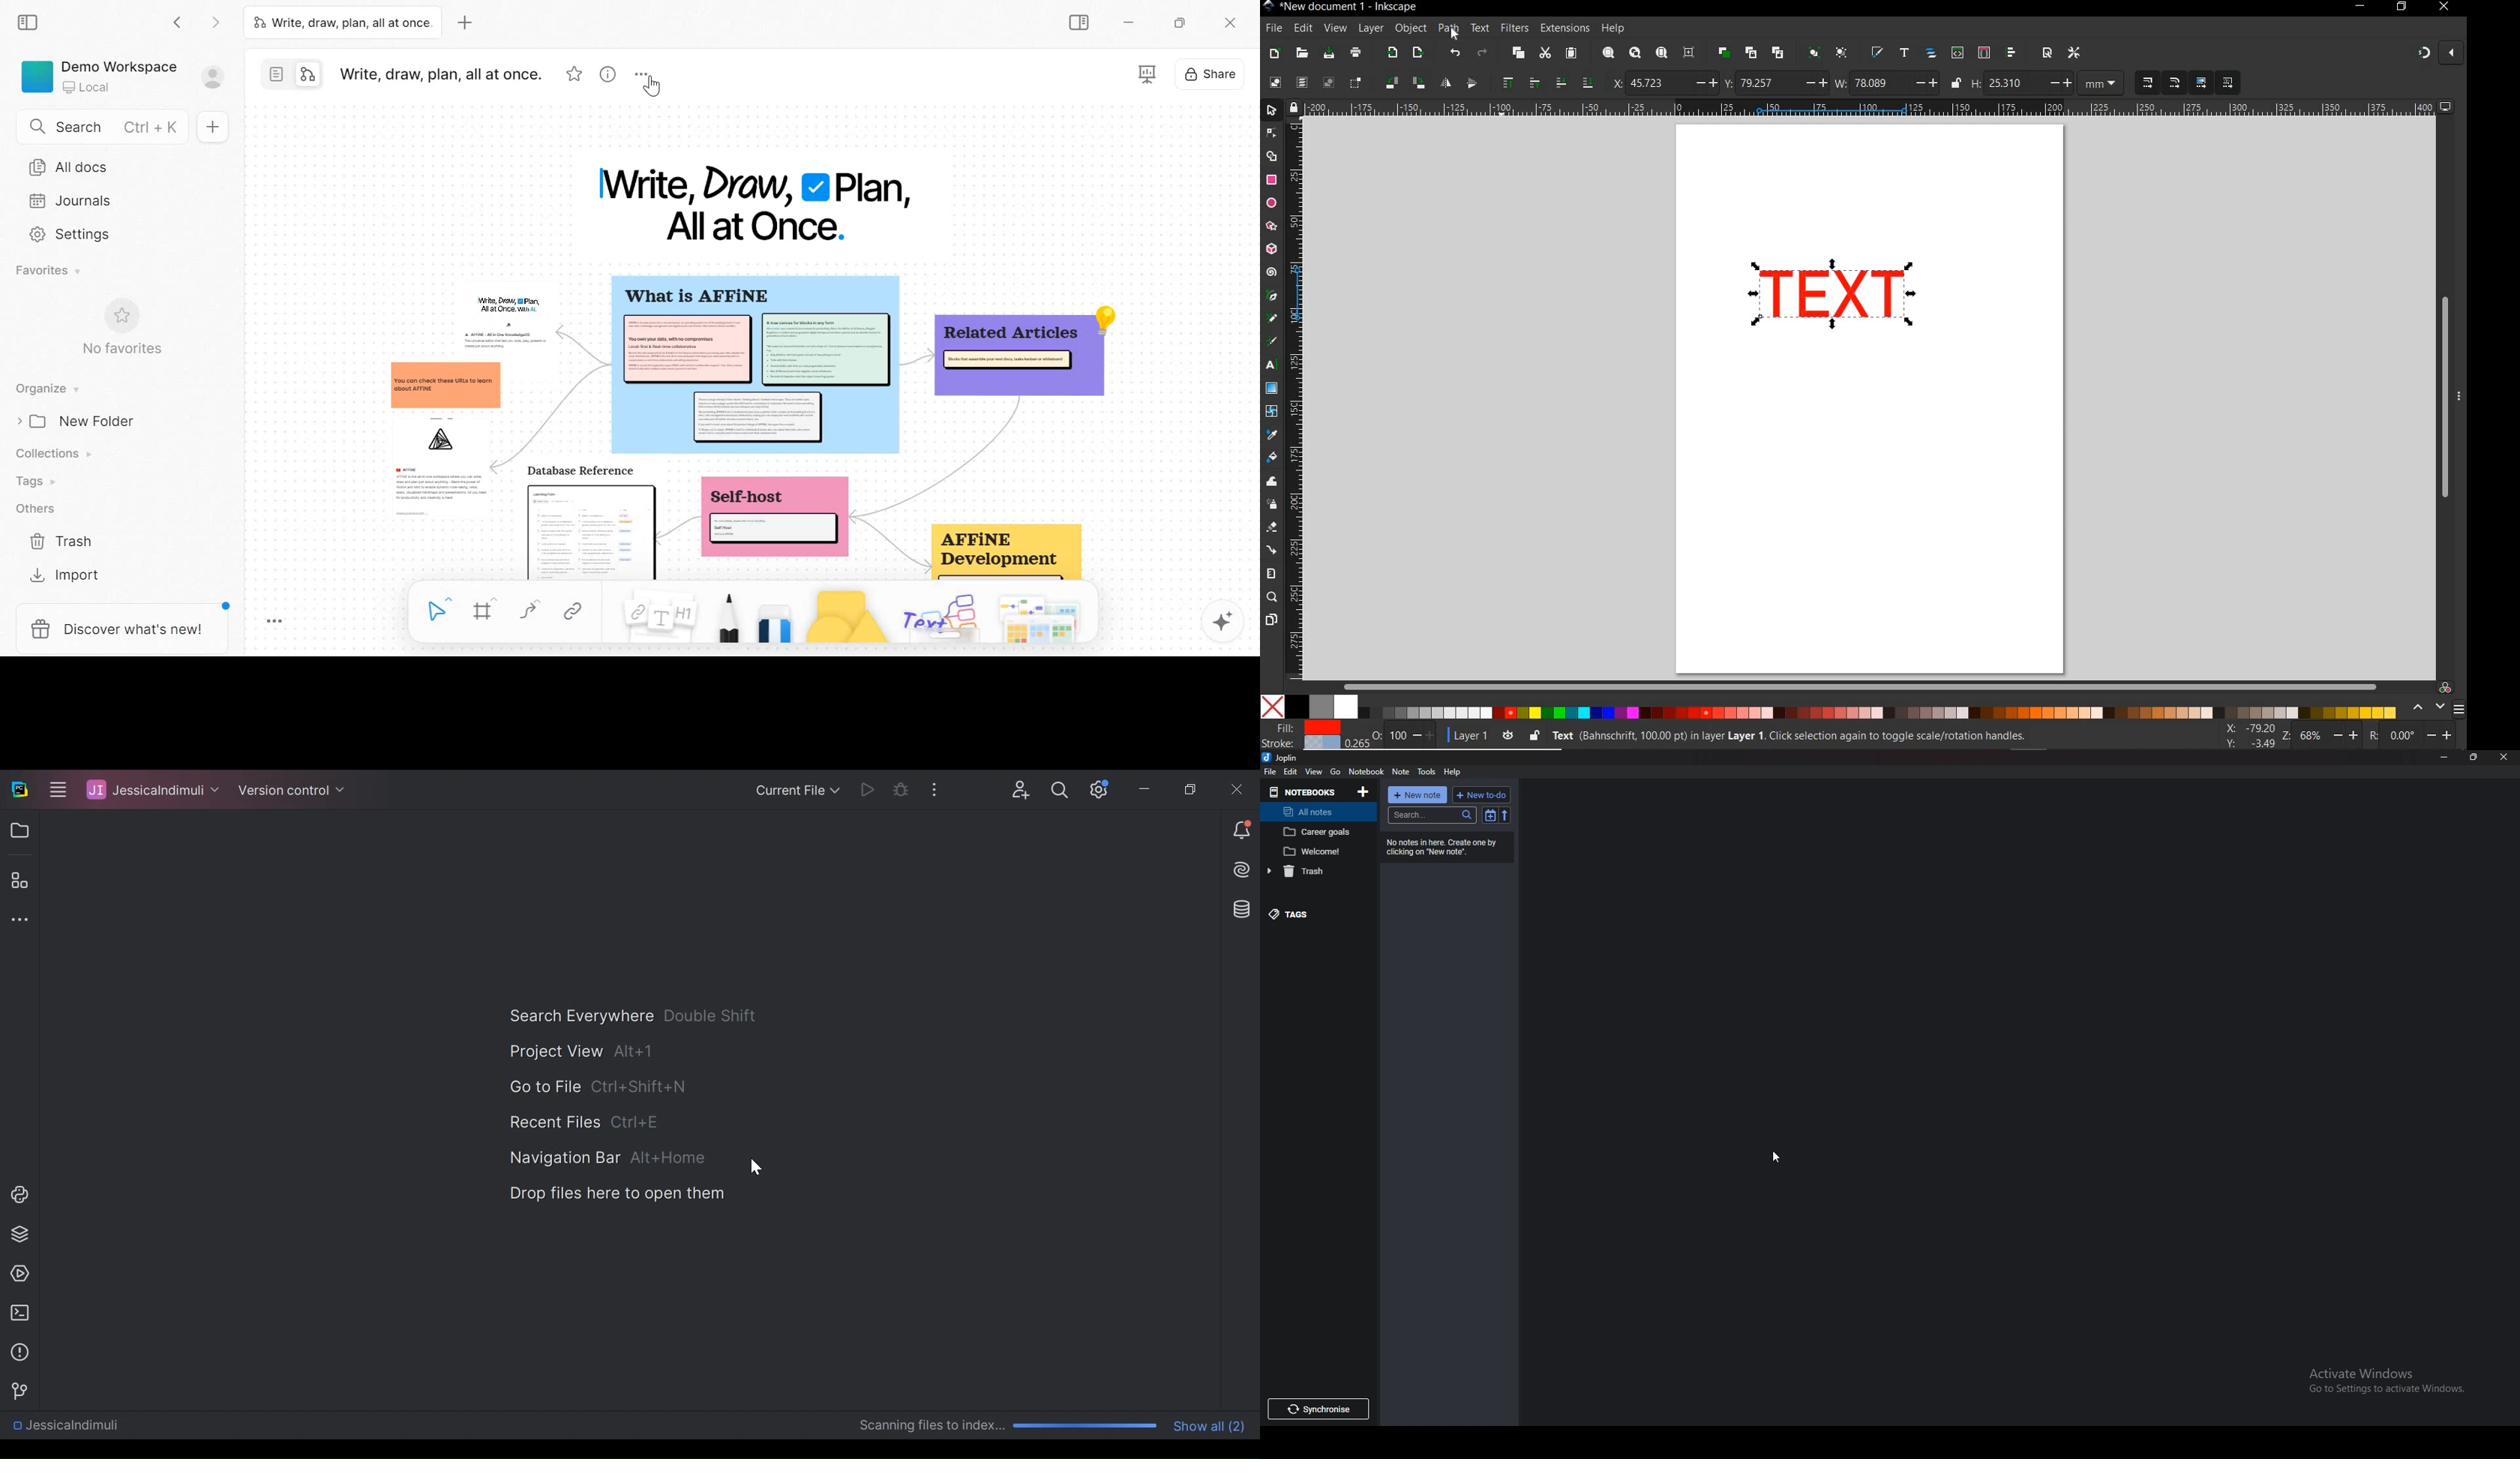  What do you see at coordinates (1270, 573) in the screenshot?
I see `MEASURE TOOL` at bounding box center [1270, 573].